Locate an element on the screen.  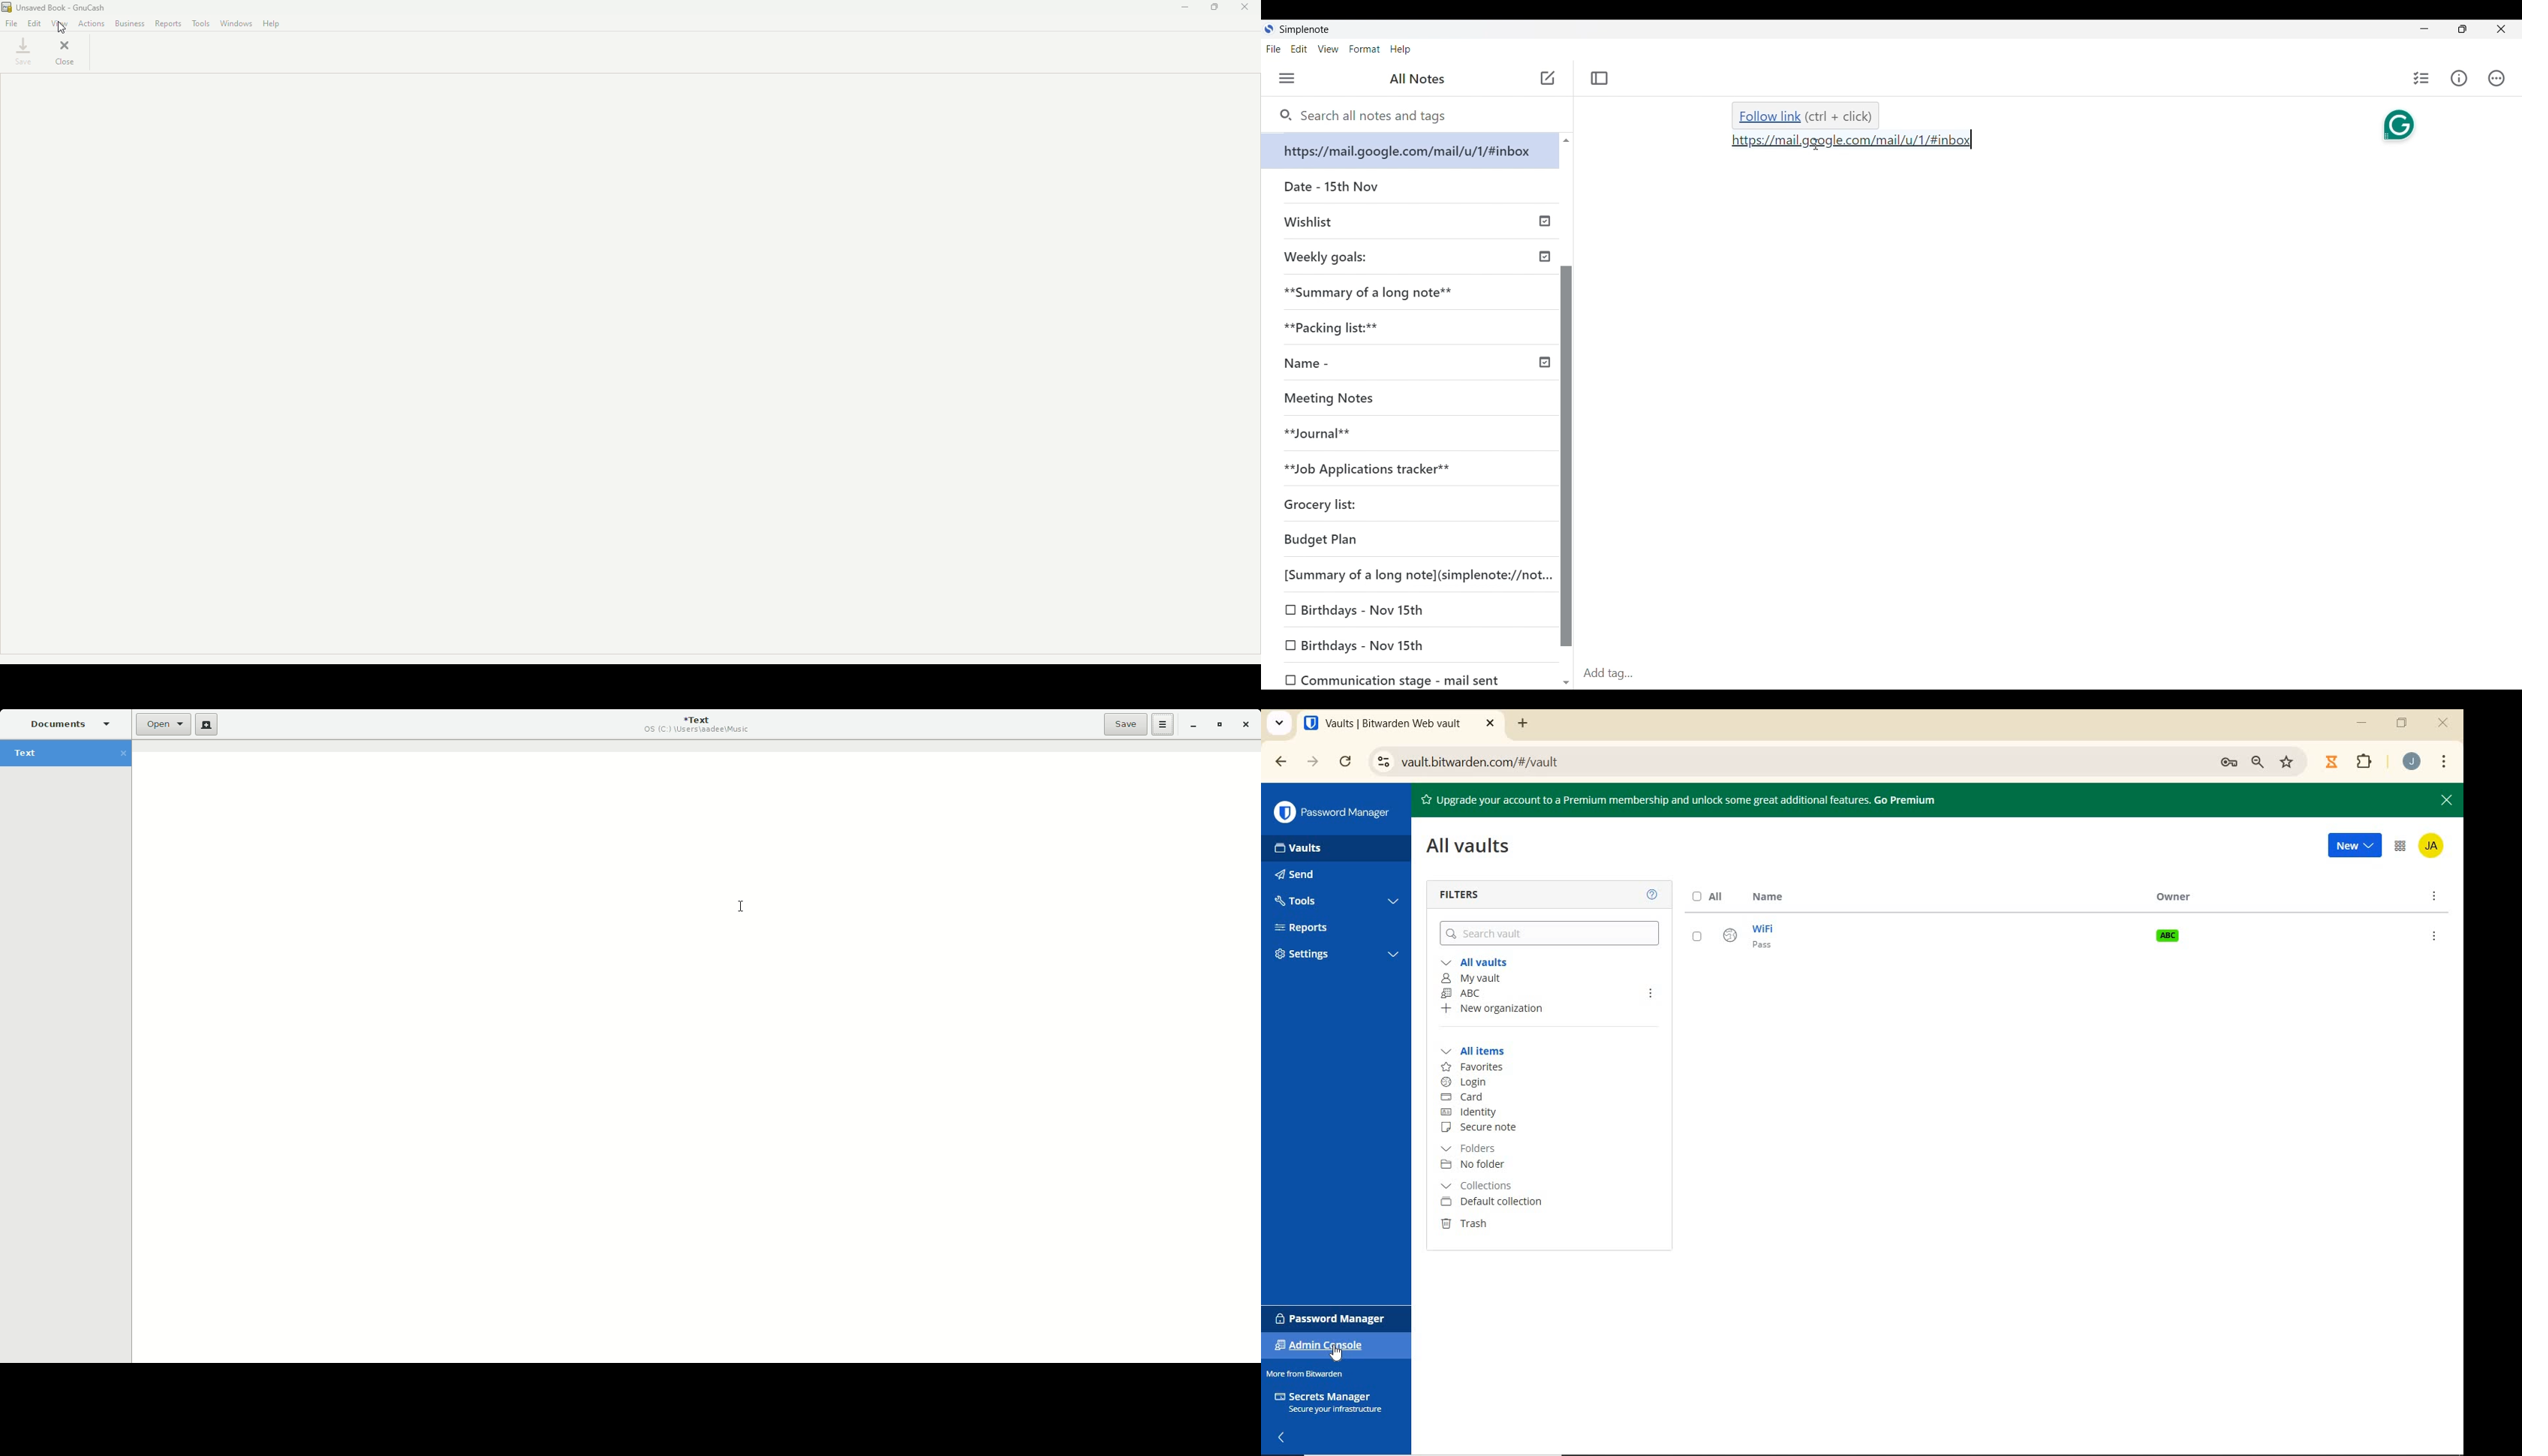
Business is located at coordinates (128, 24).